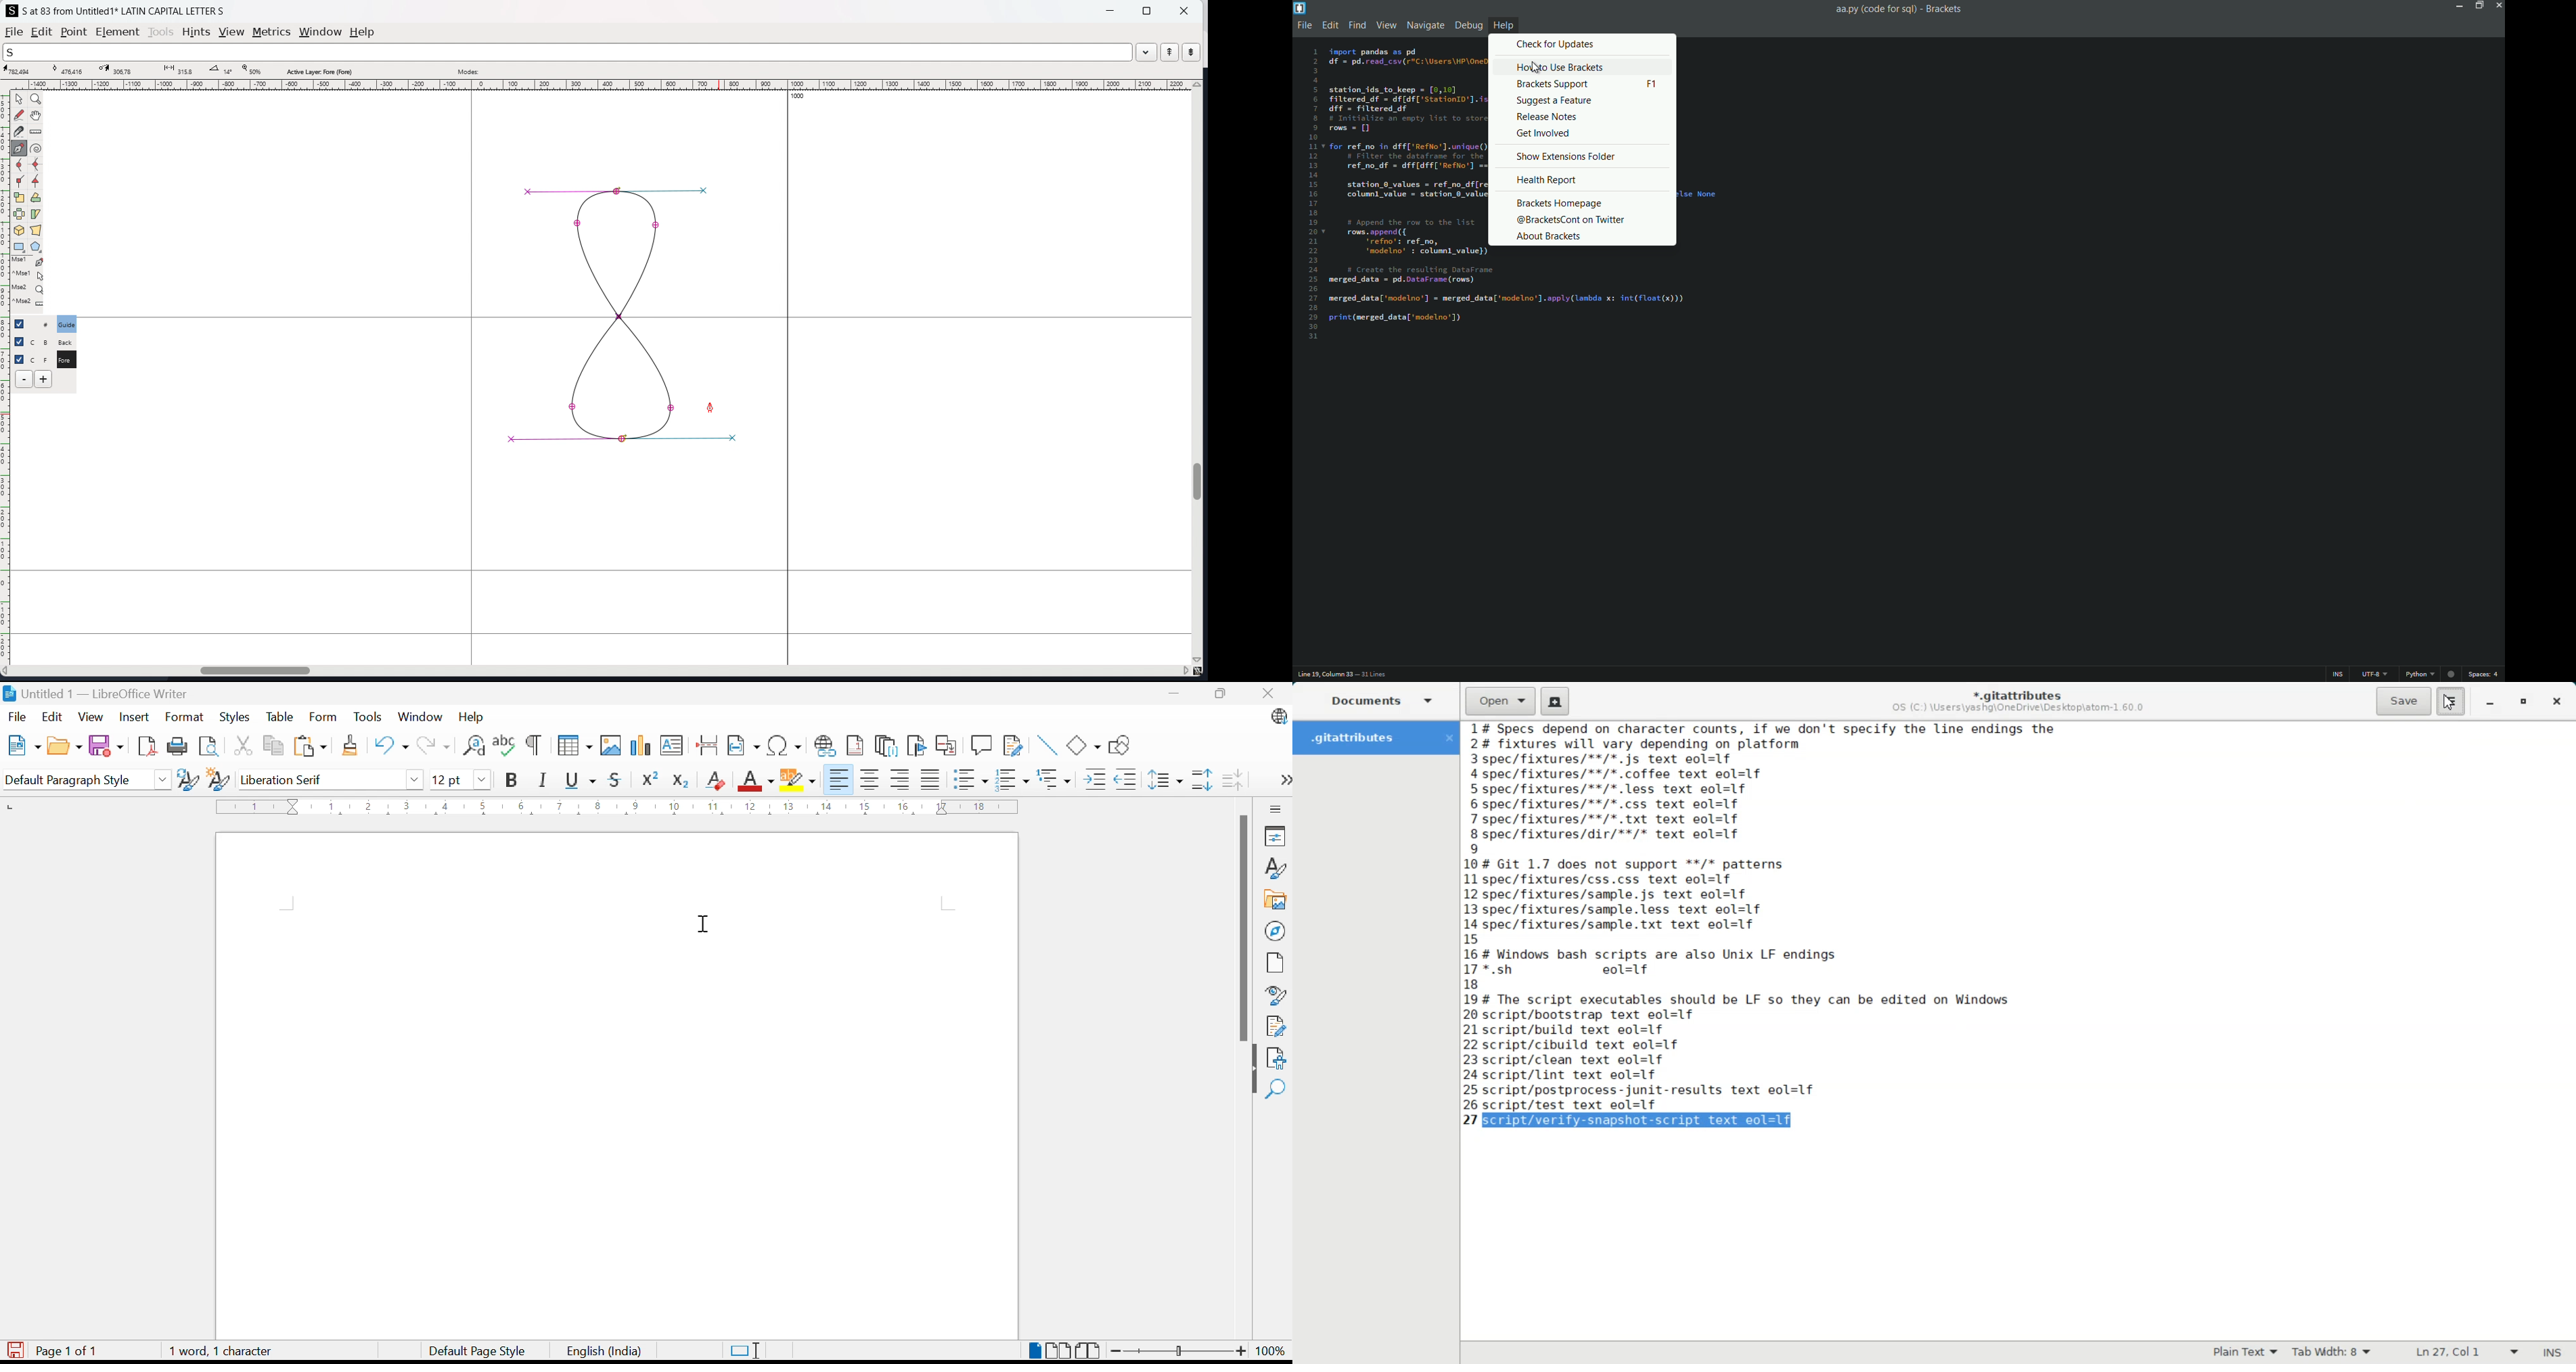  What do you see at coordinates (1201, 779) in the screenshot?
I see `Increase Paragraph Spacing` at bounding box center [1201, 779].